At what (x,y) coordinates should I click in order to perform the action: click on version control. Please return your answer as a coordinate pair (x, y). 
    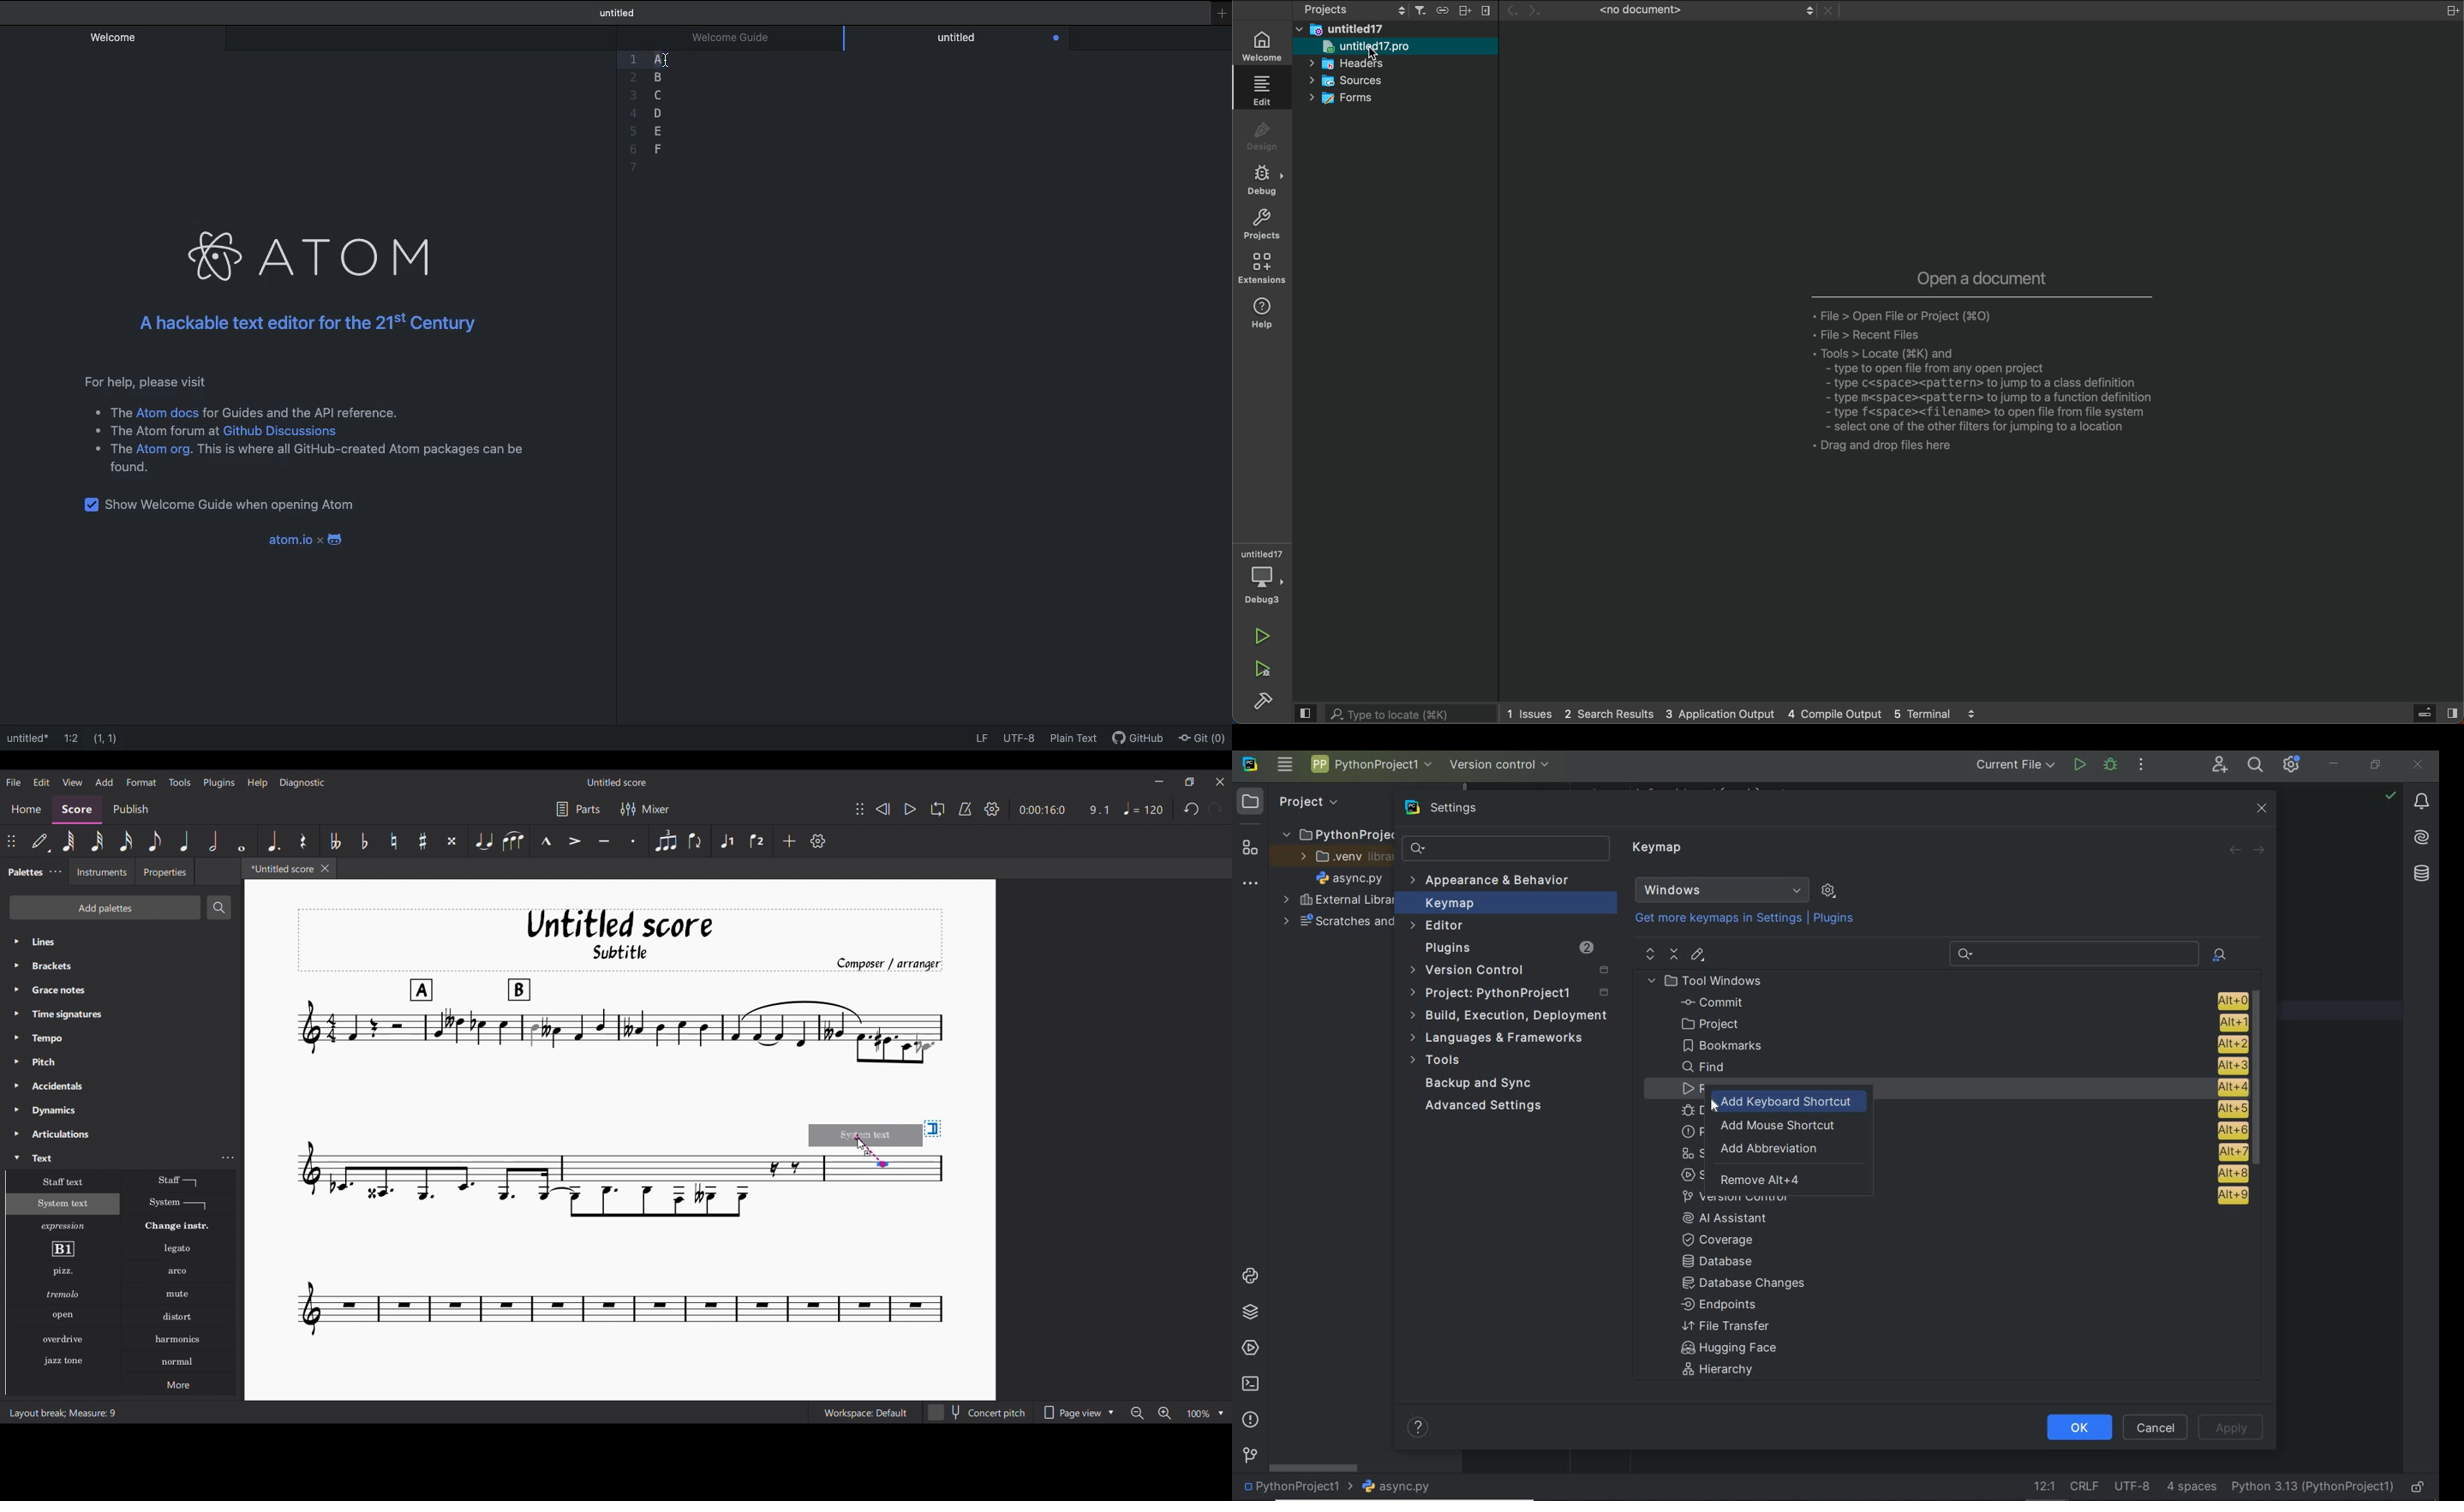
    Looking at the image, I should click on (1250, 1456).